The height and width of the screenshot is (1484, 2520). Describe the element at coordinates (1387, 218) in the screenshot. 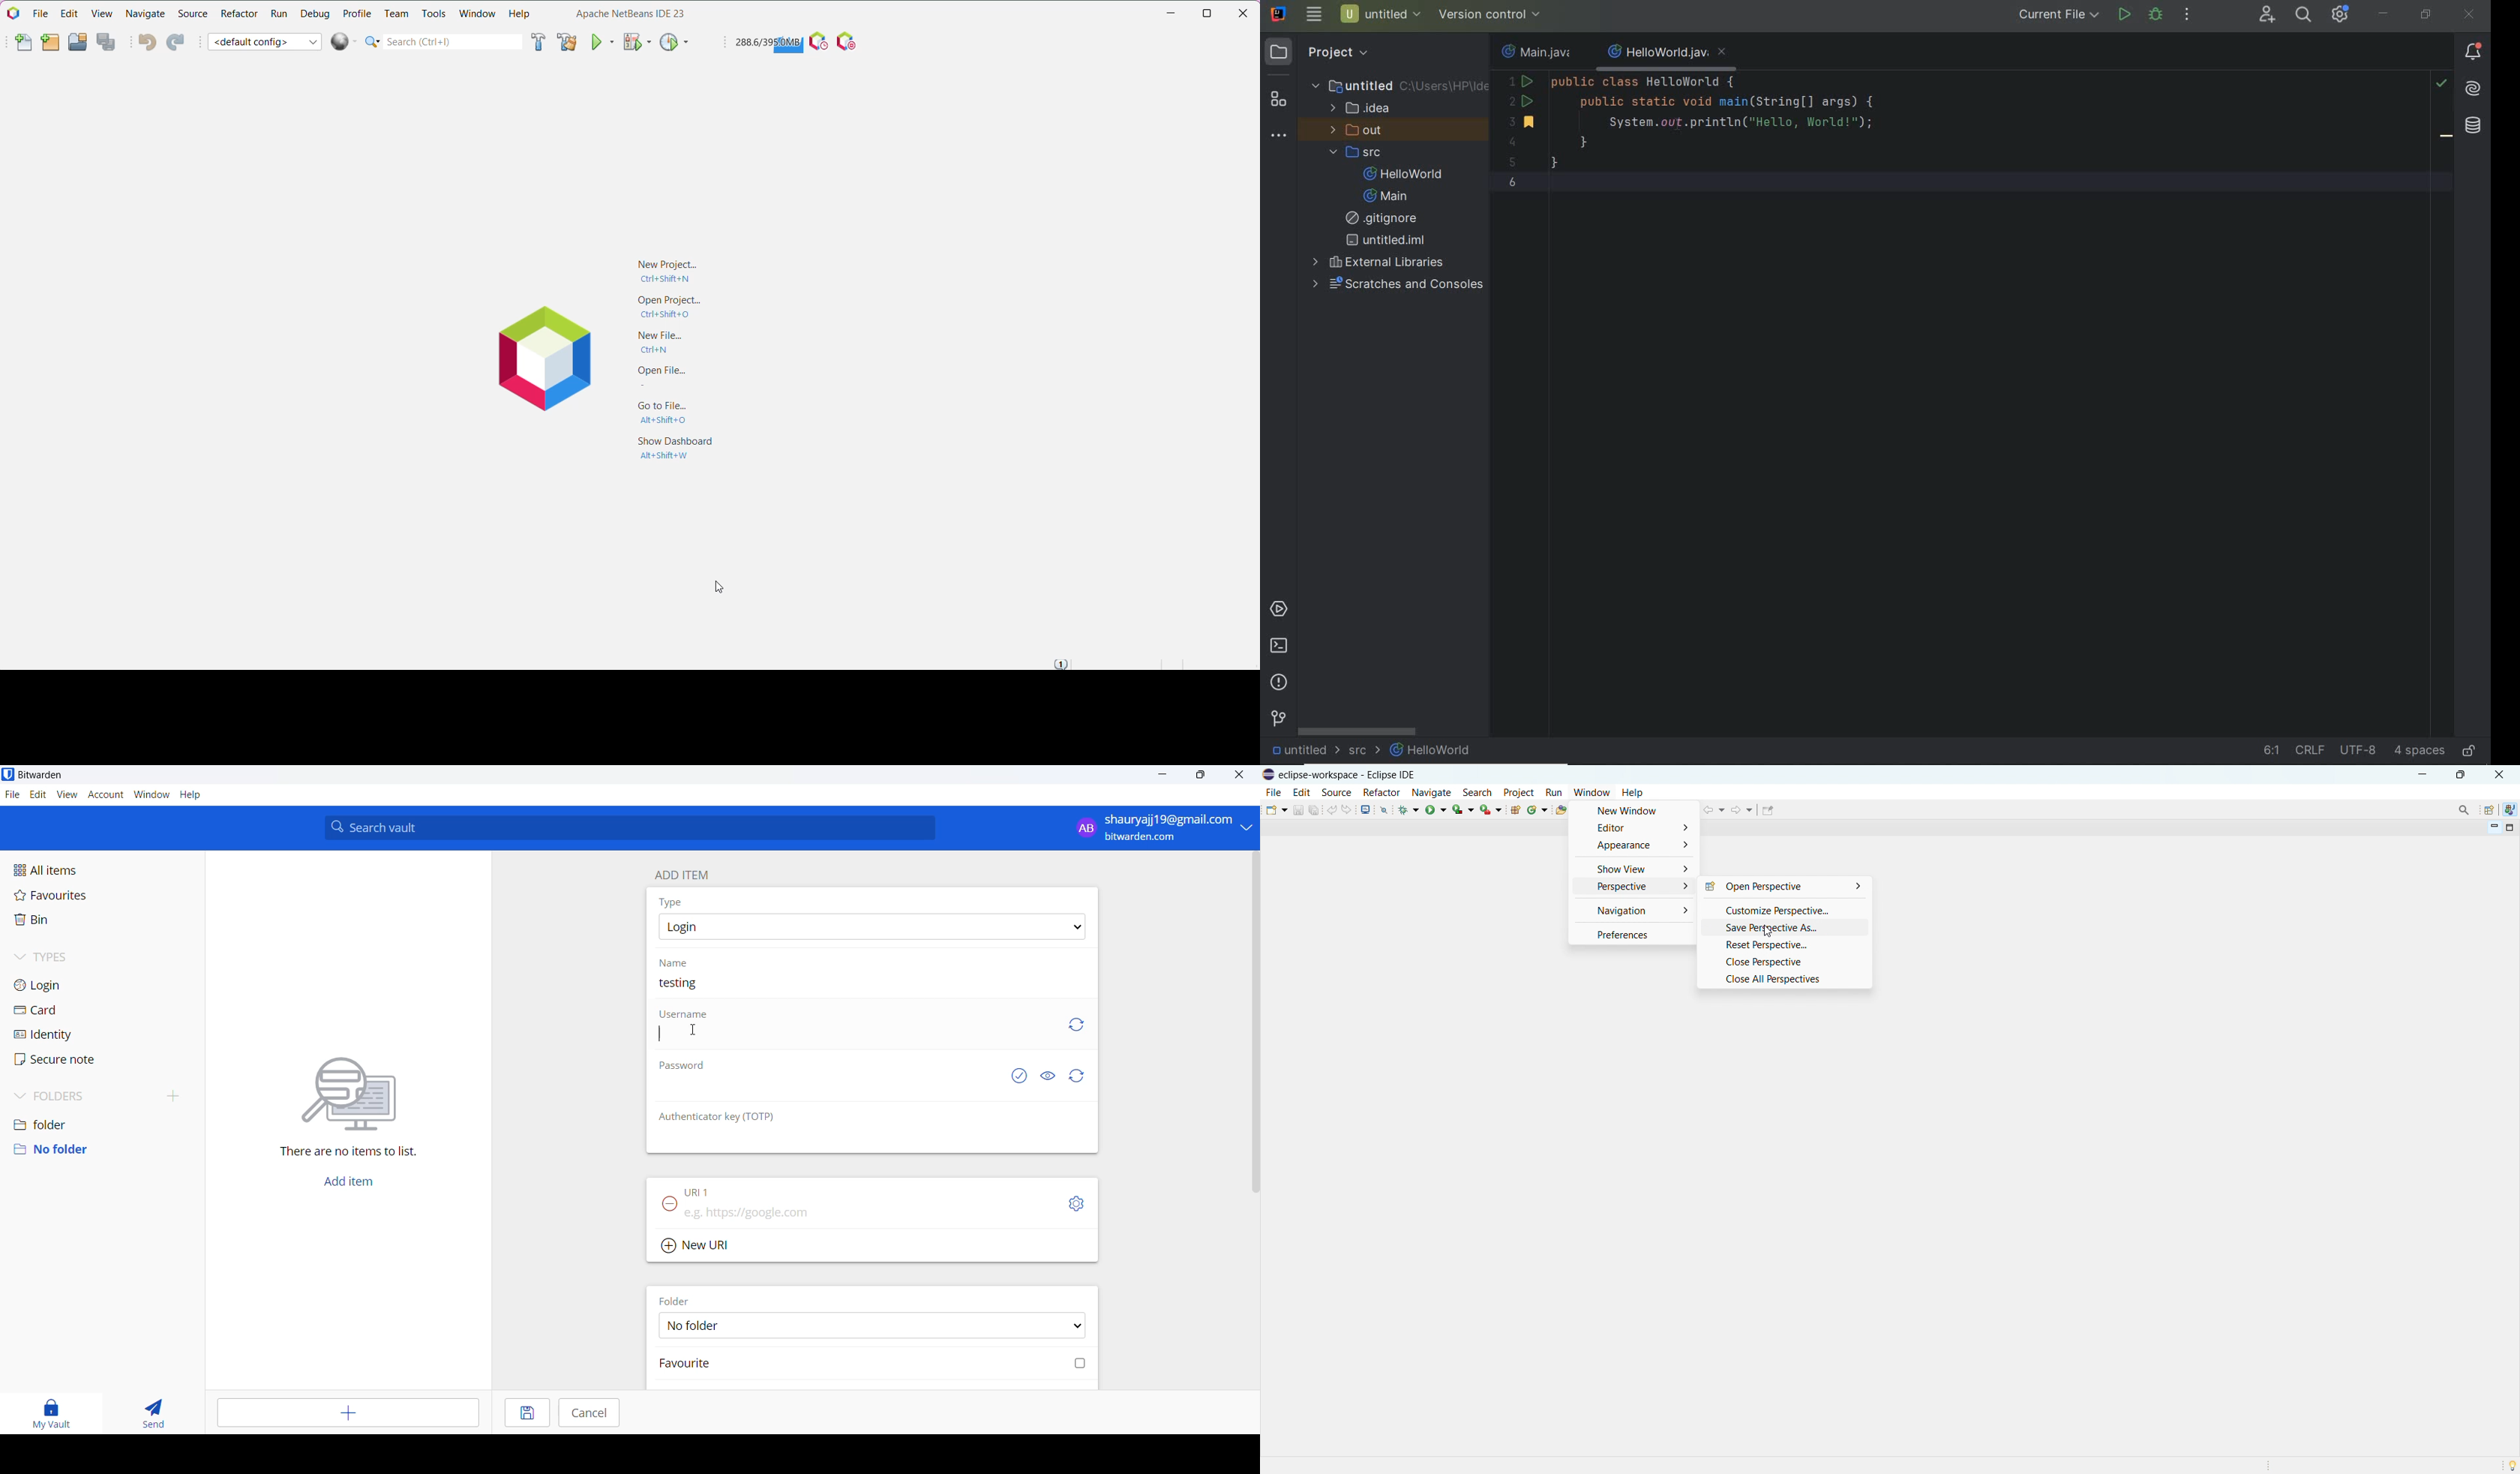

I see `.gitignore` at that location.